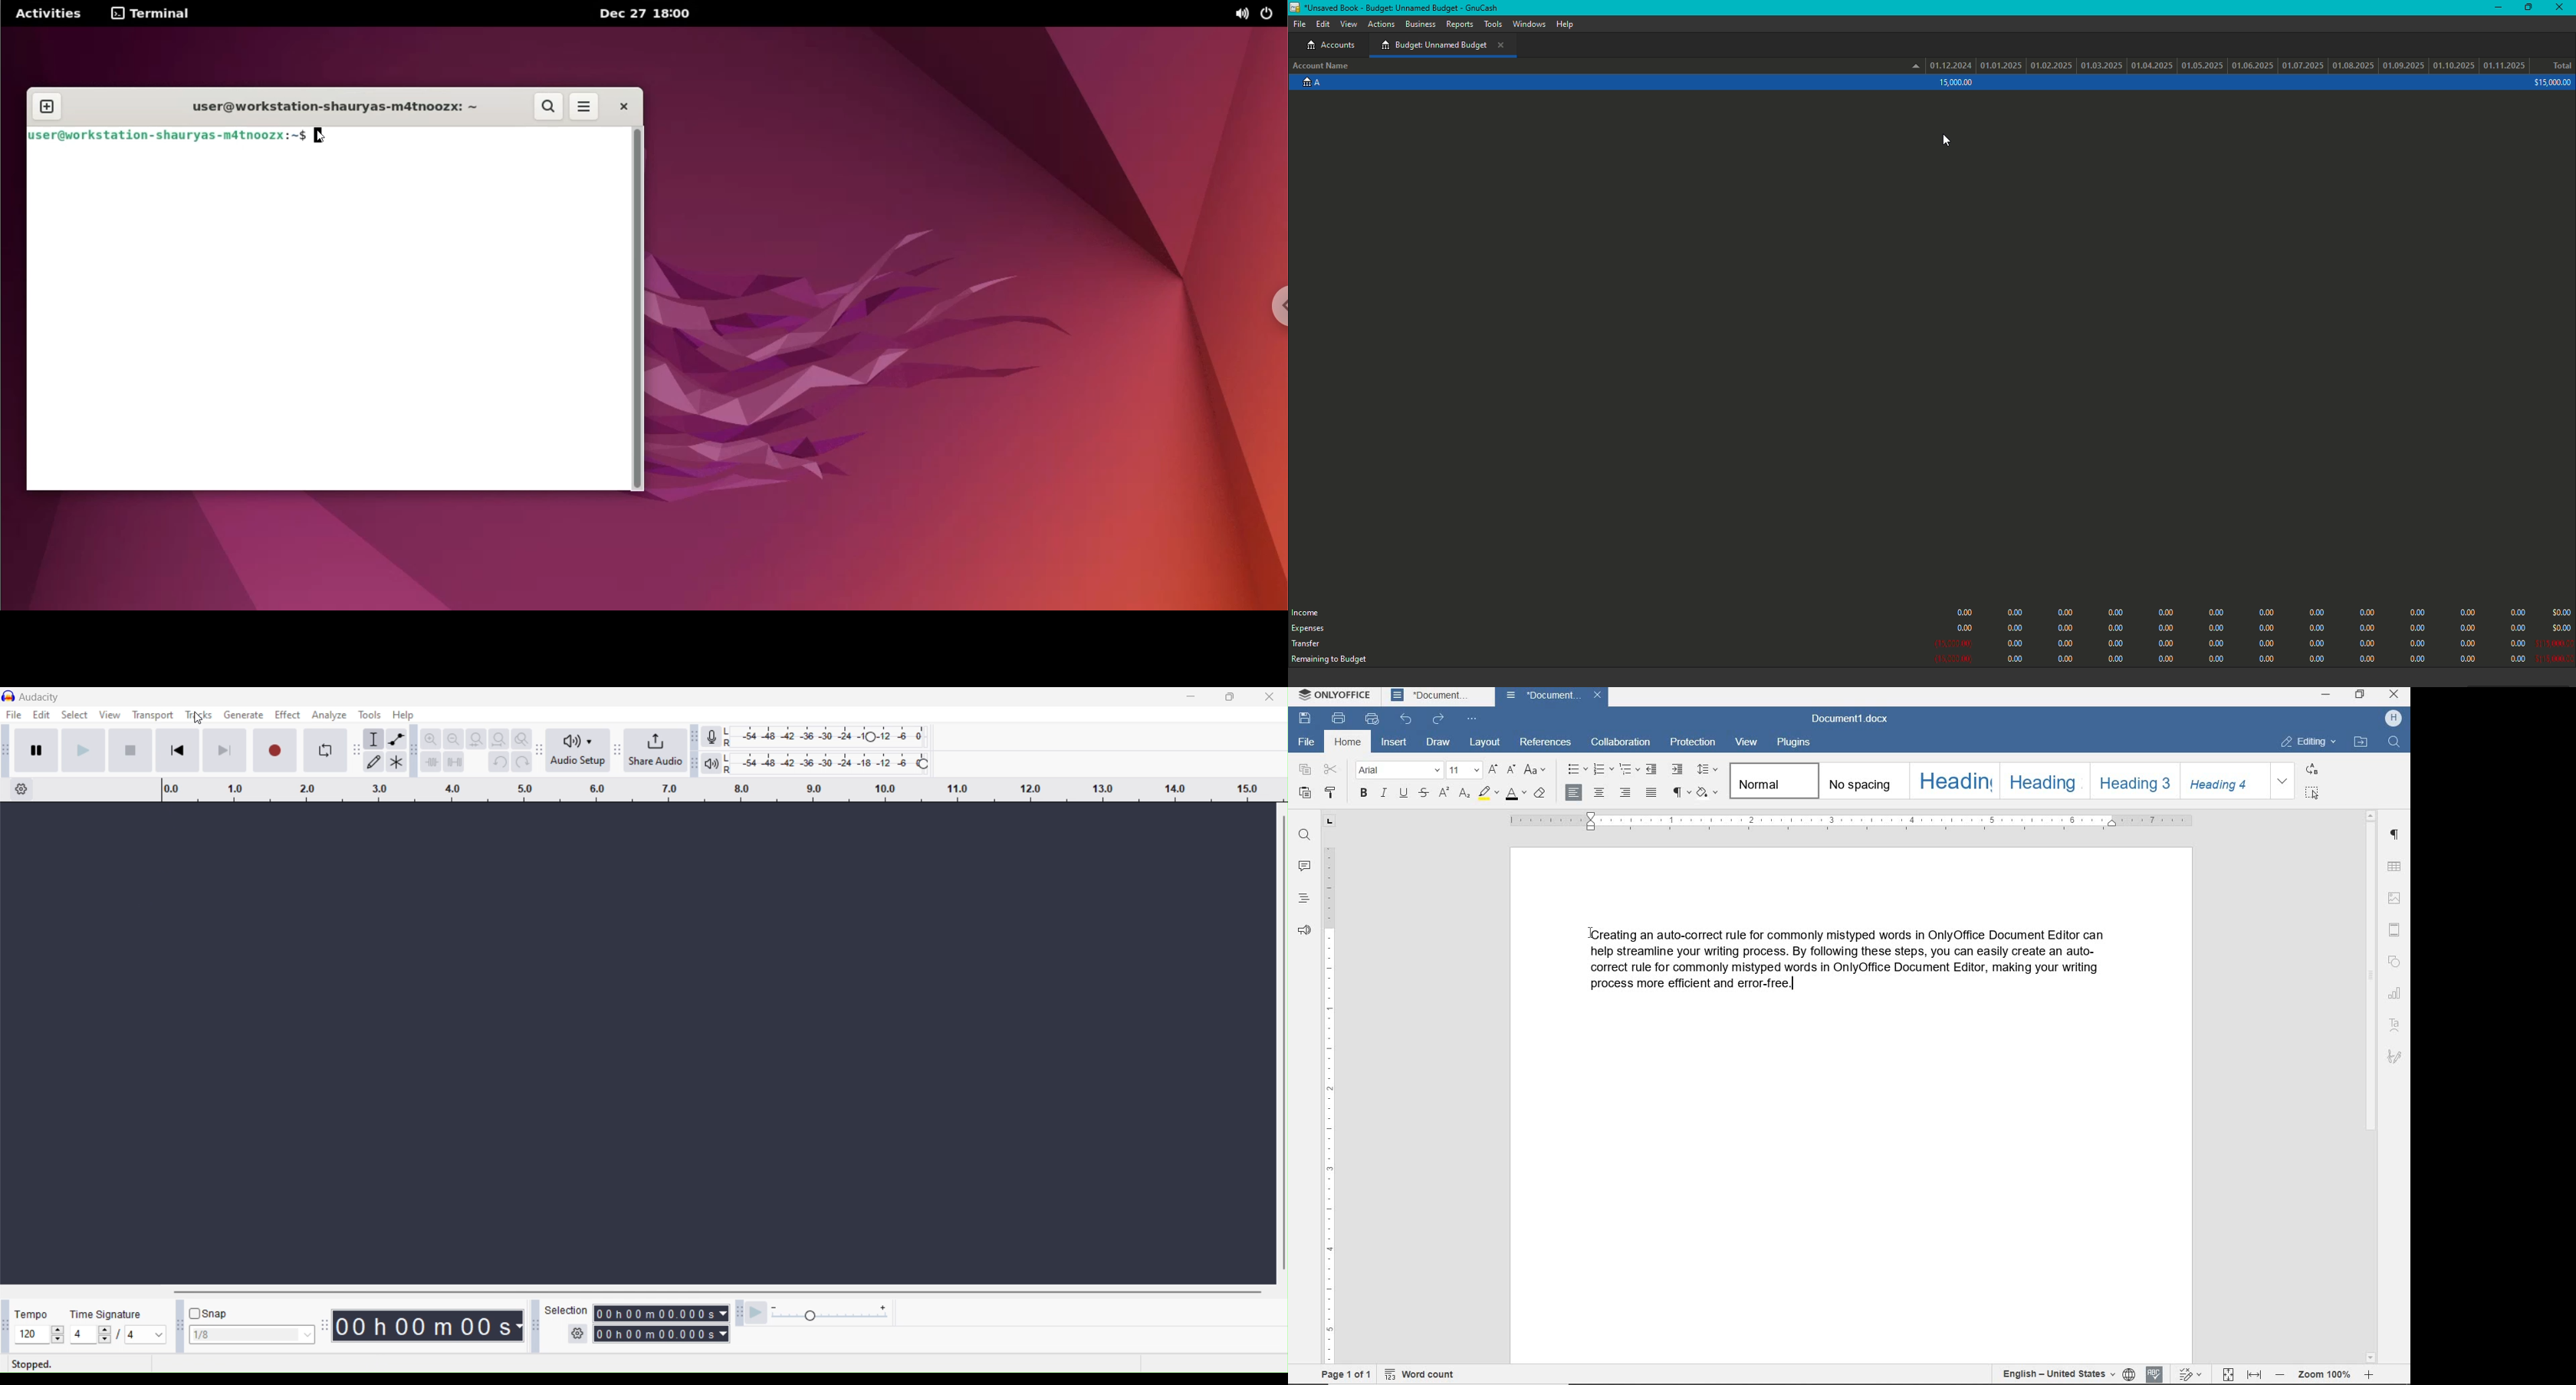  I want to click on chart, so click(2396, 994).